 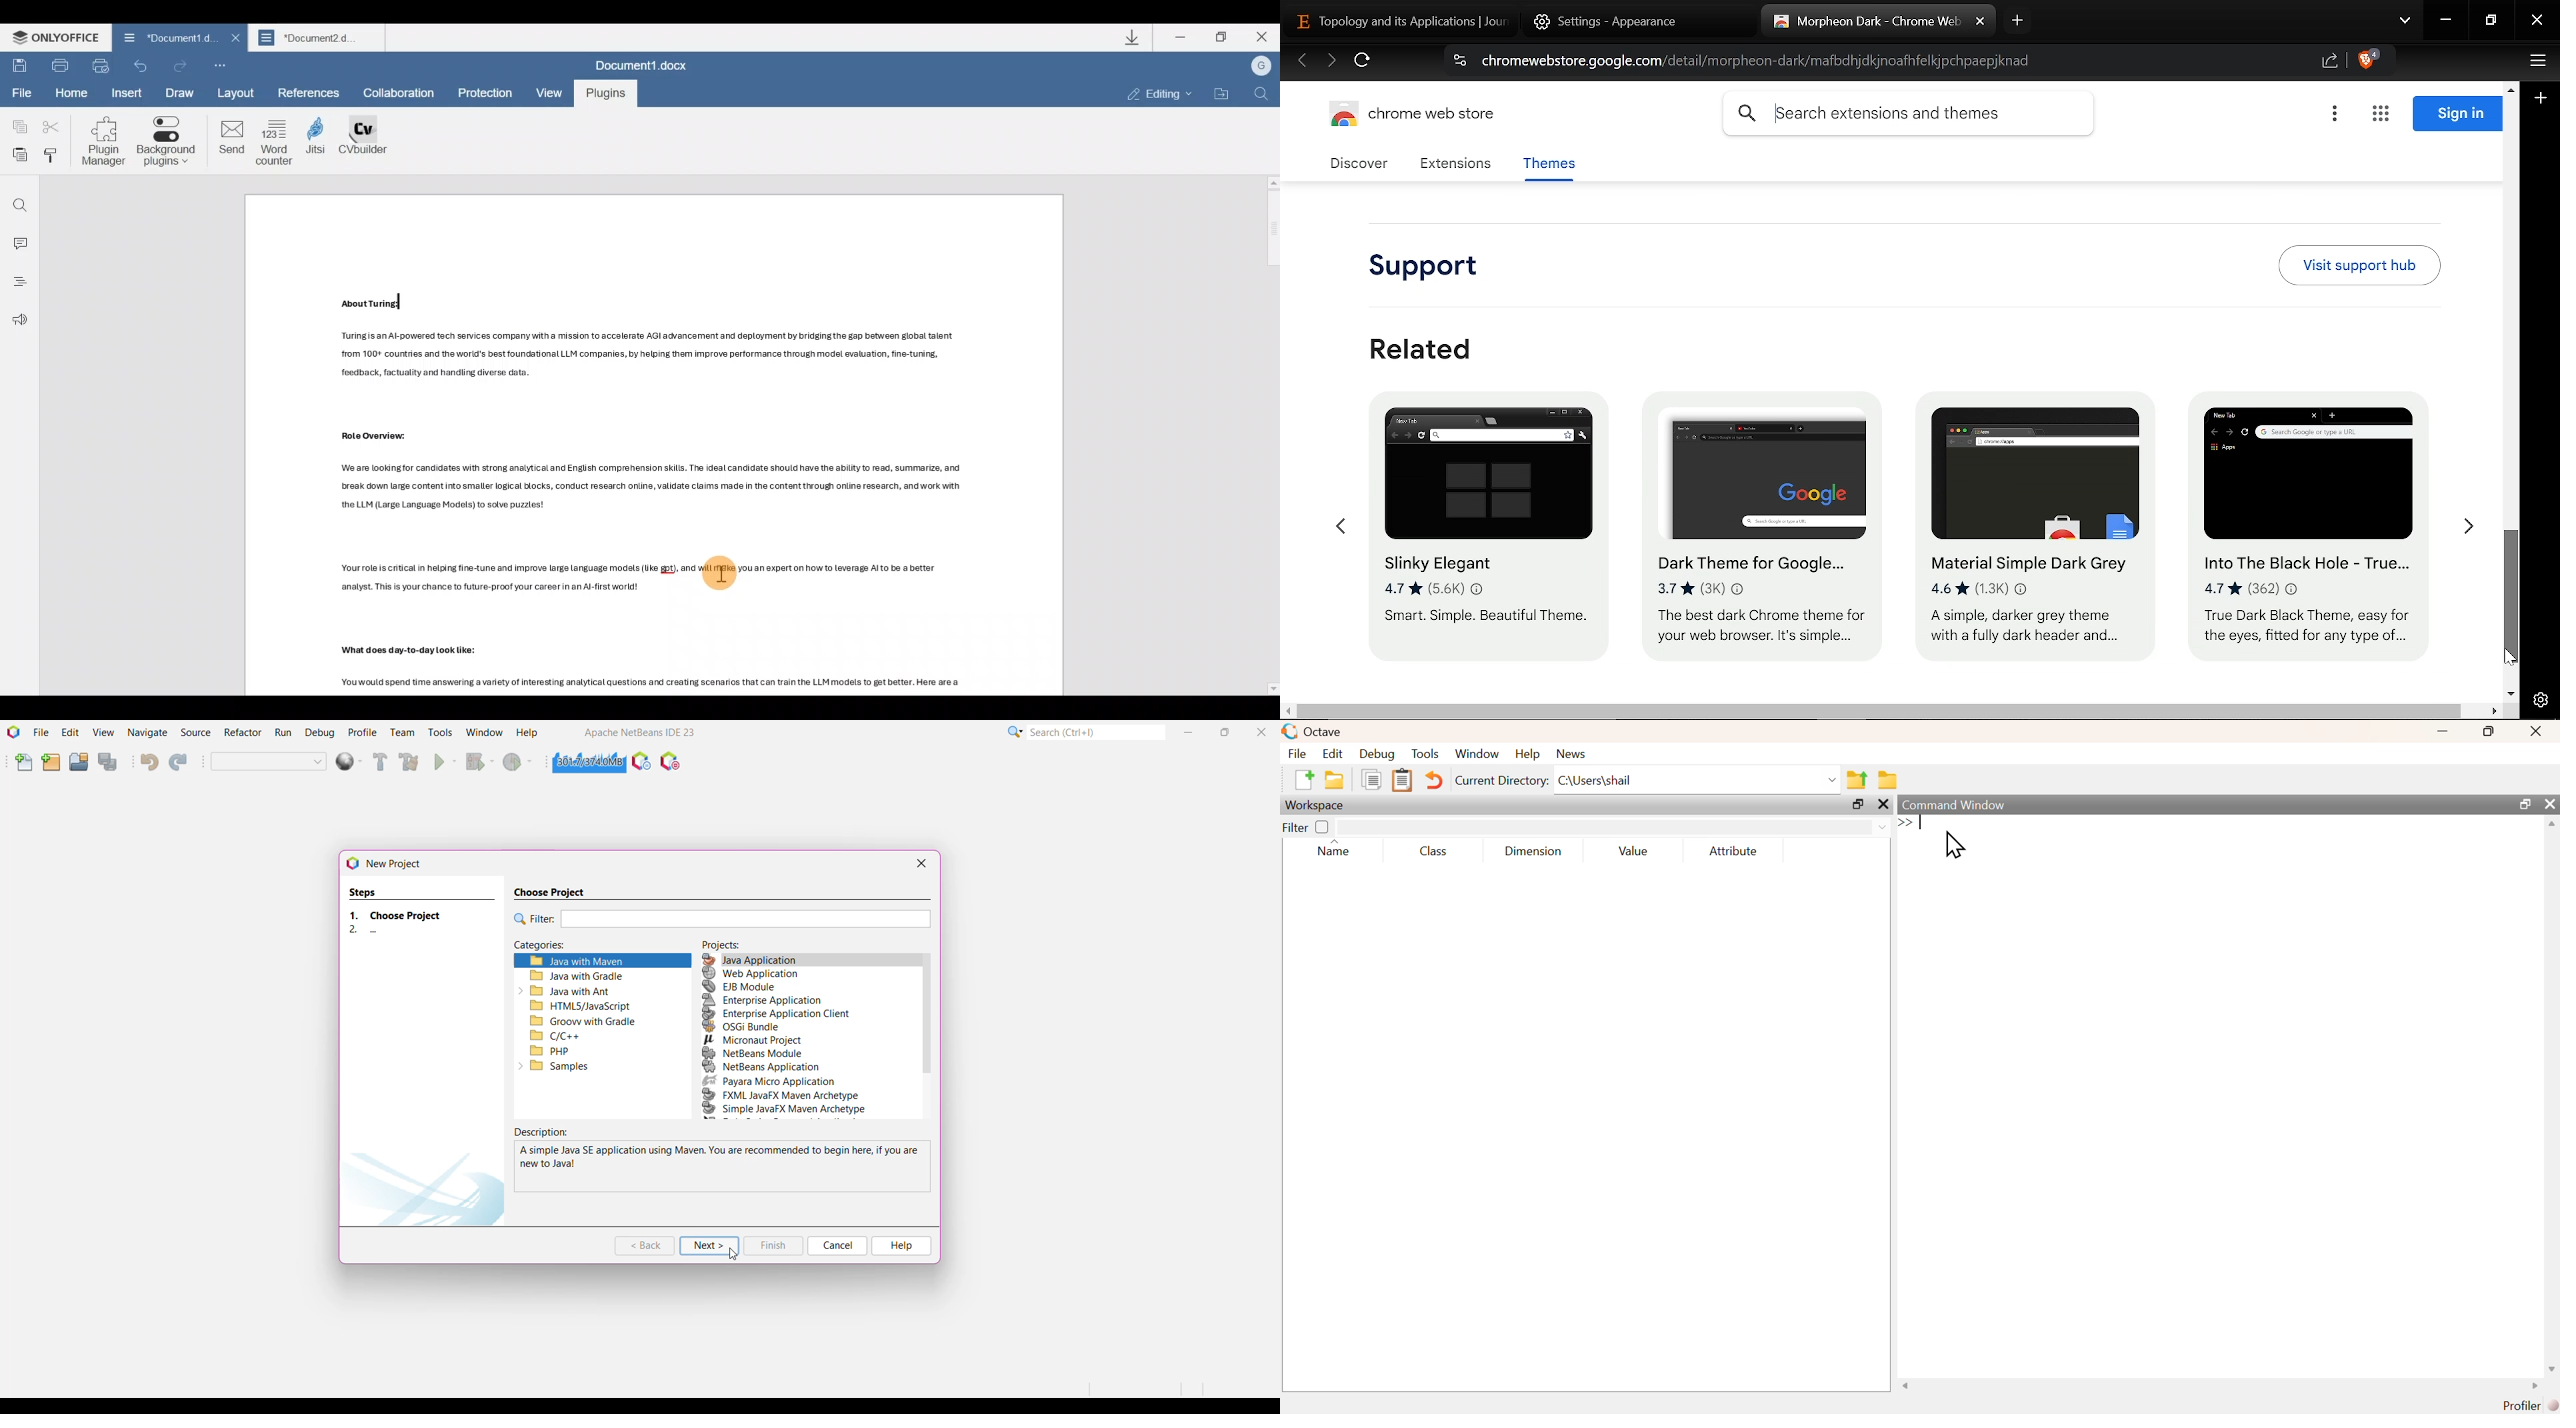 What do you see at coordinates (21, 762) in the screenshot?
I see `New File` at bounding box center [21, 762].